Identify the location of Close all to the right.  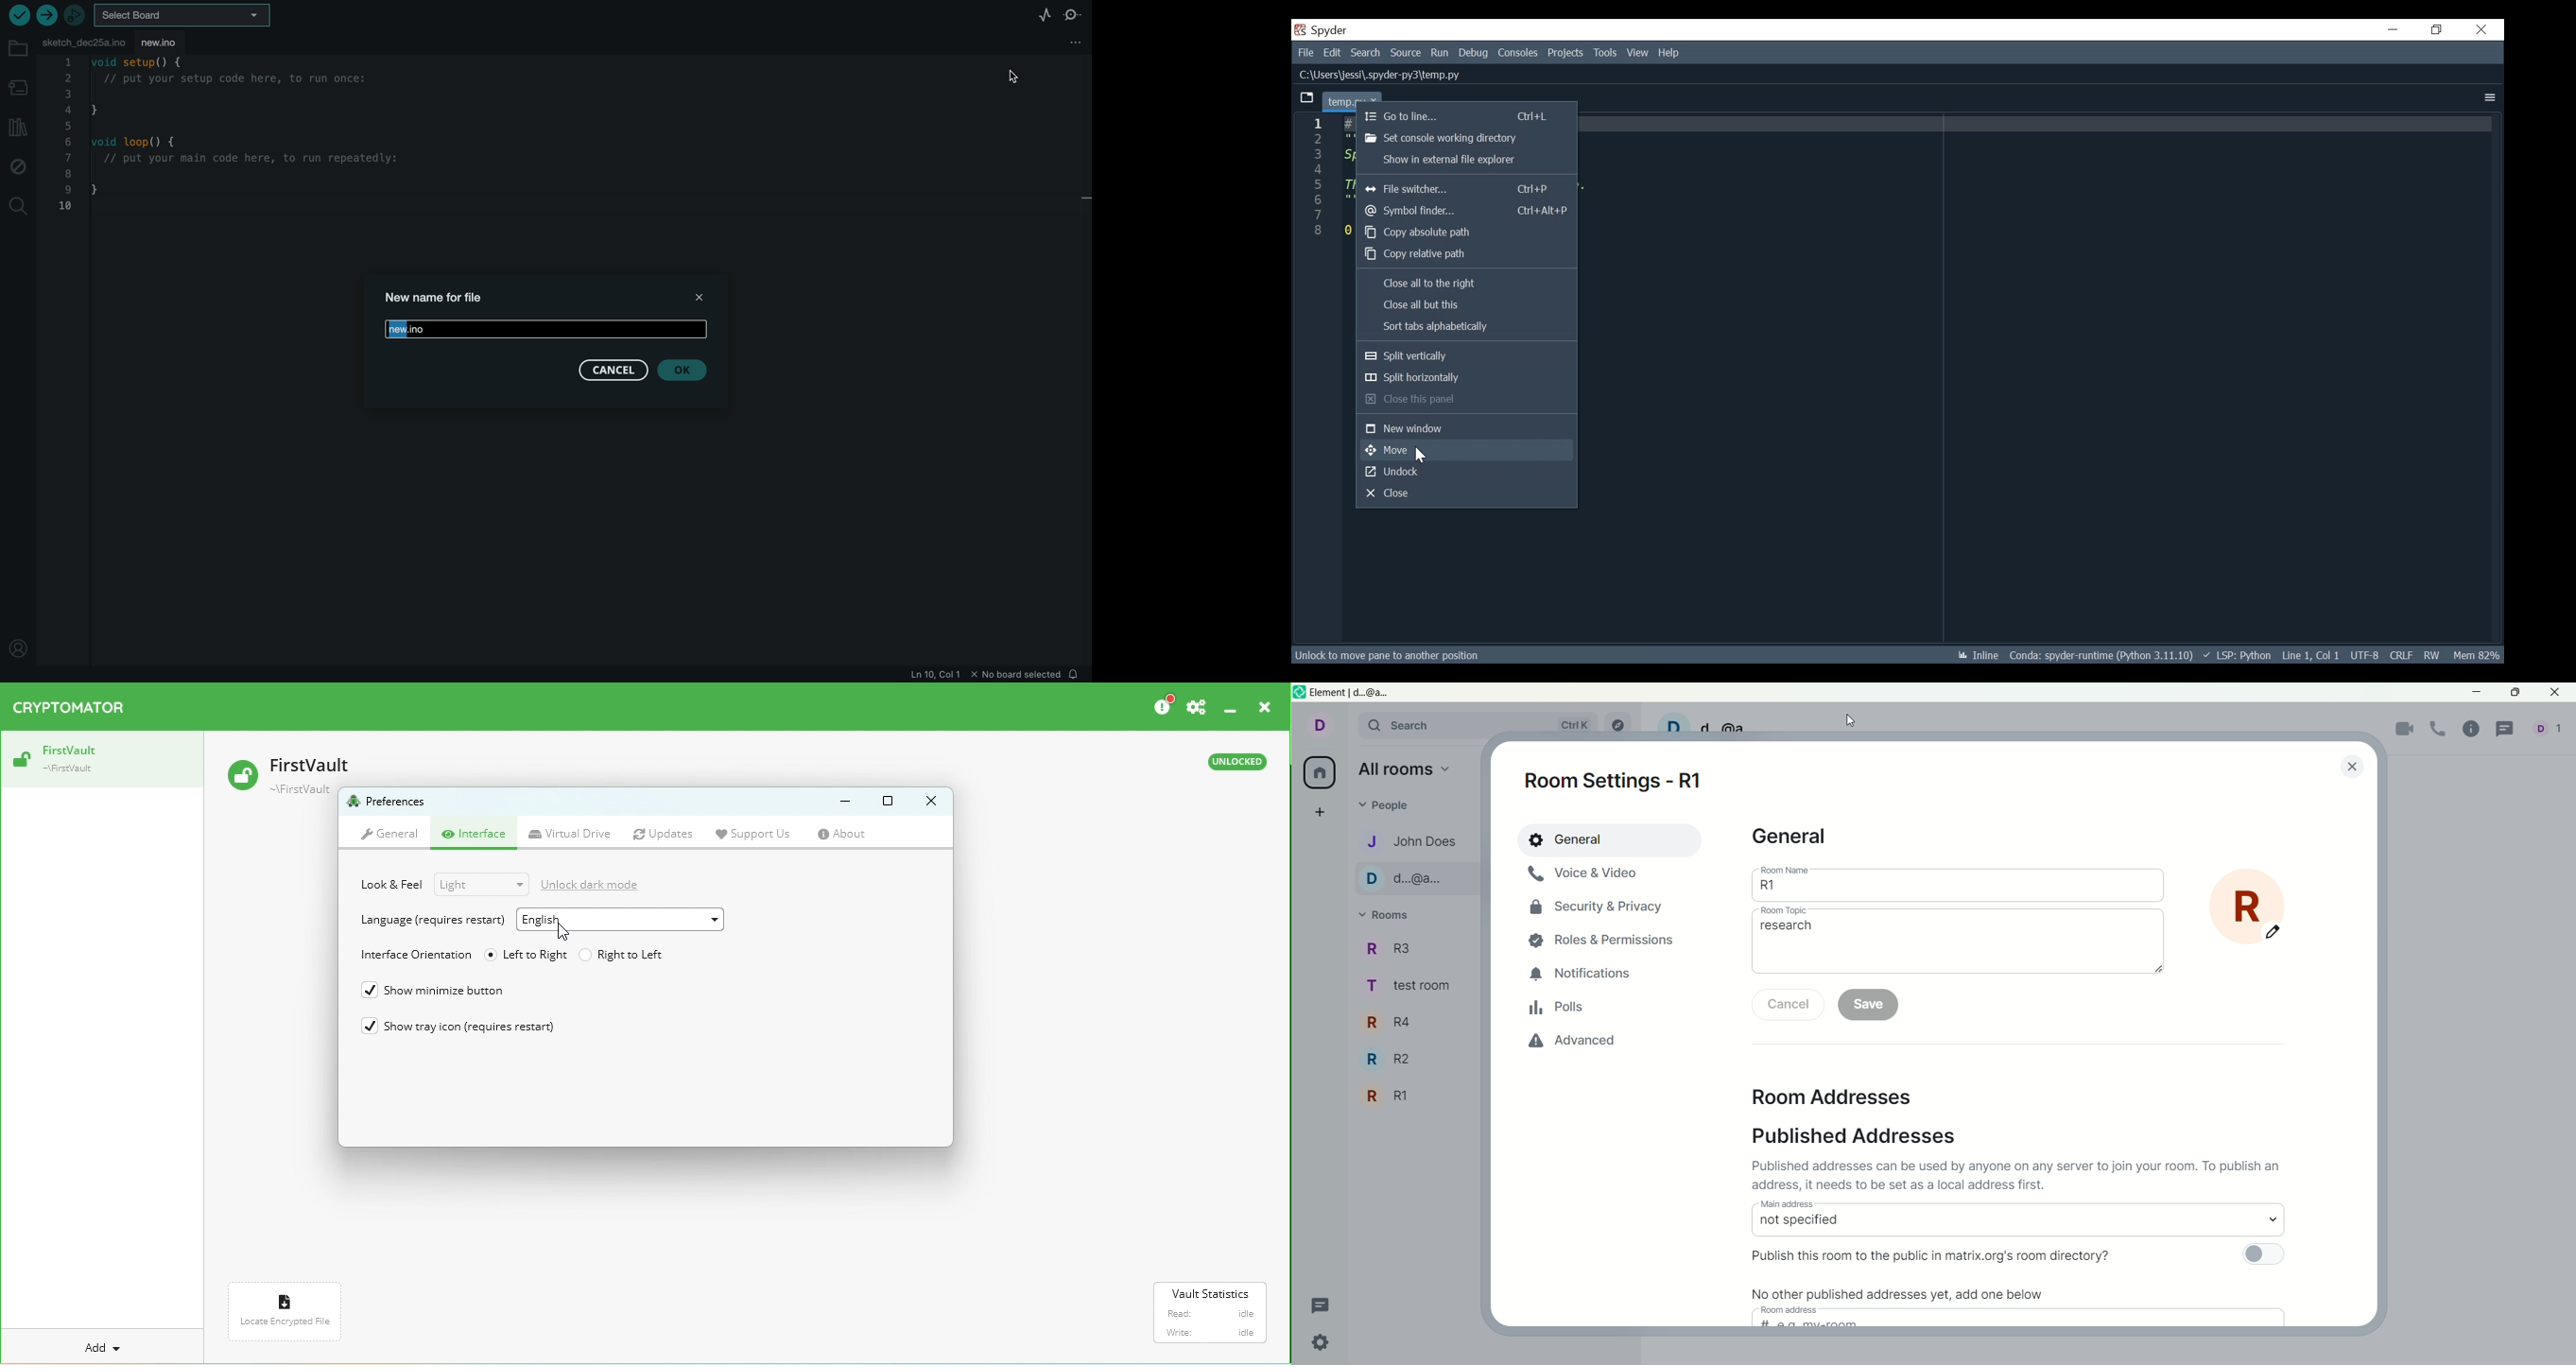
(1466, 283).